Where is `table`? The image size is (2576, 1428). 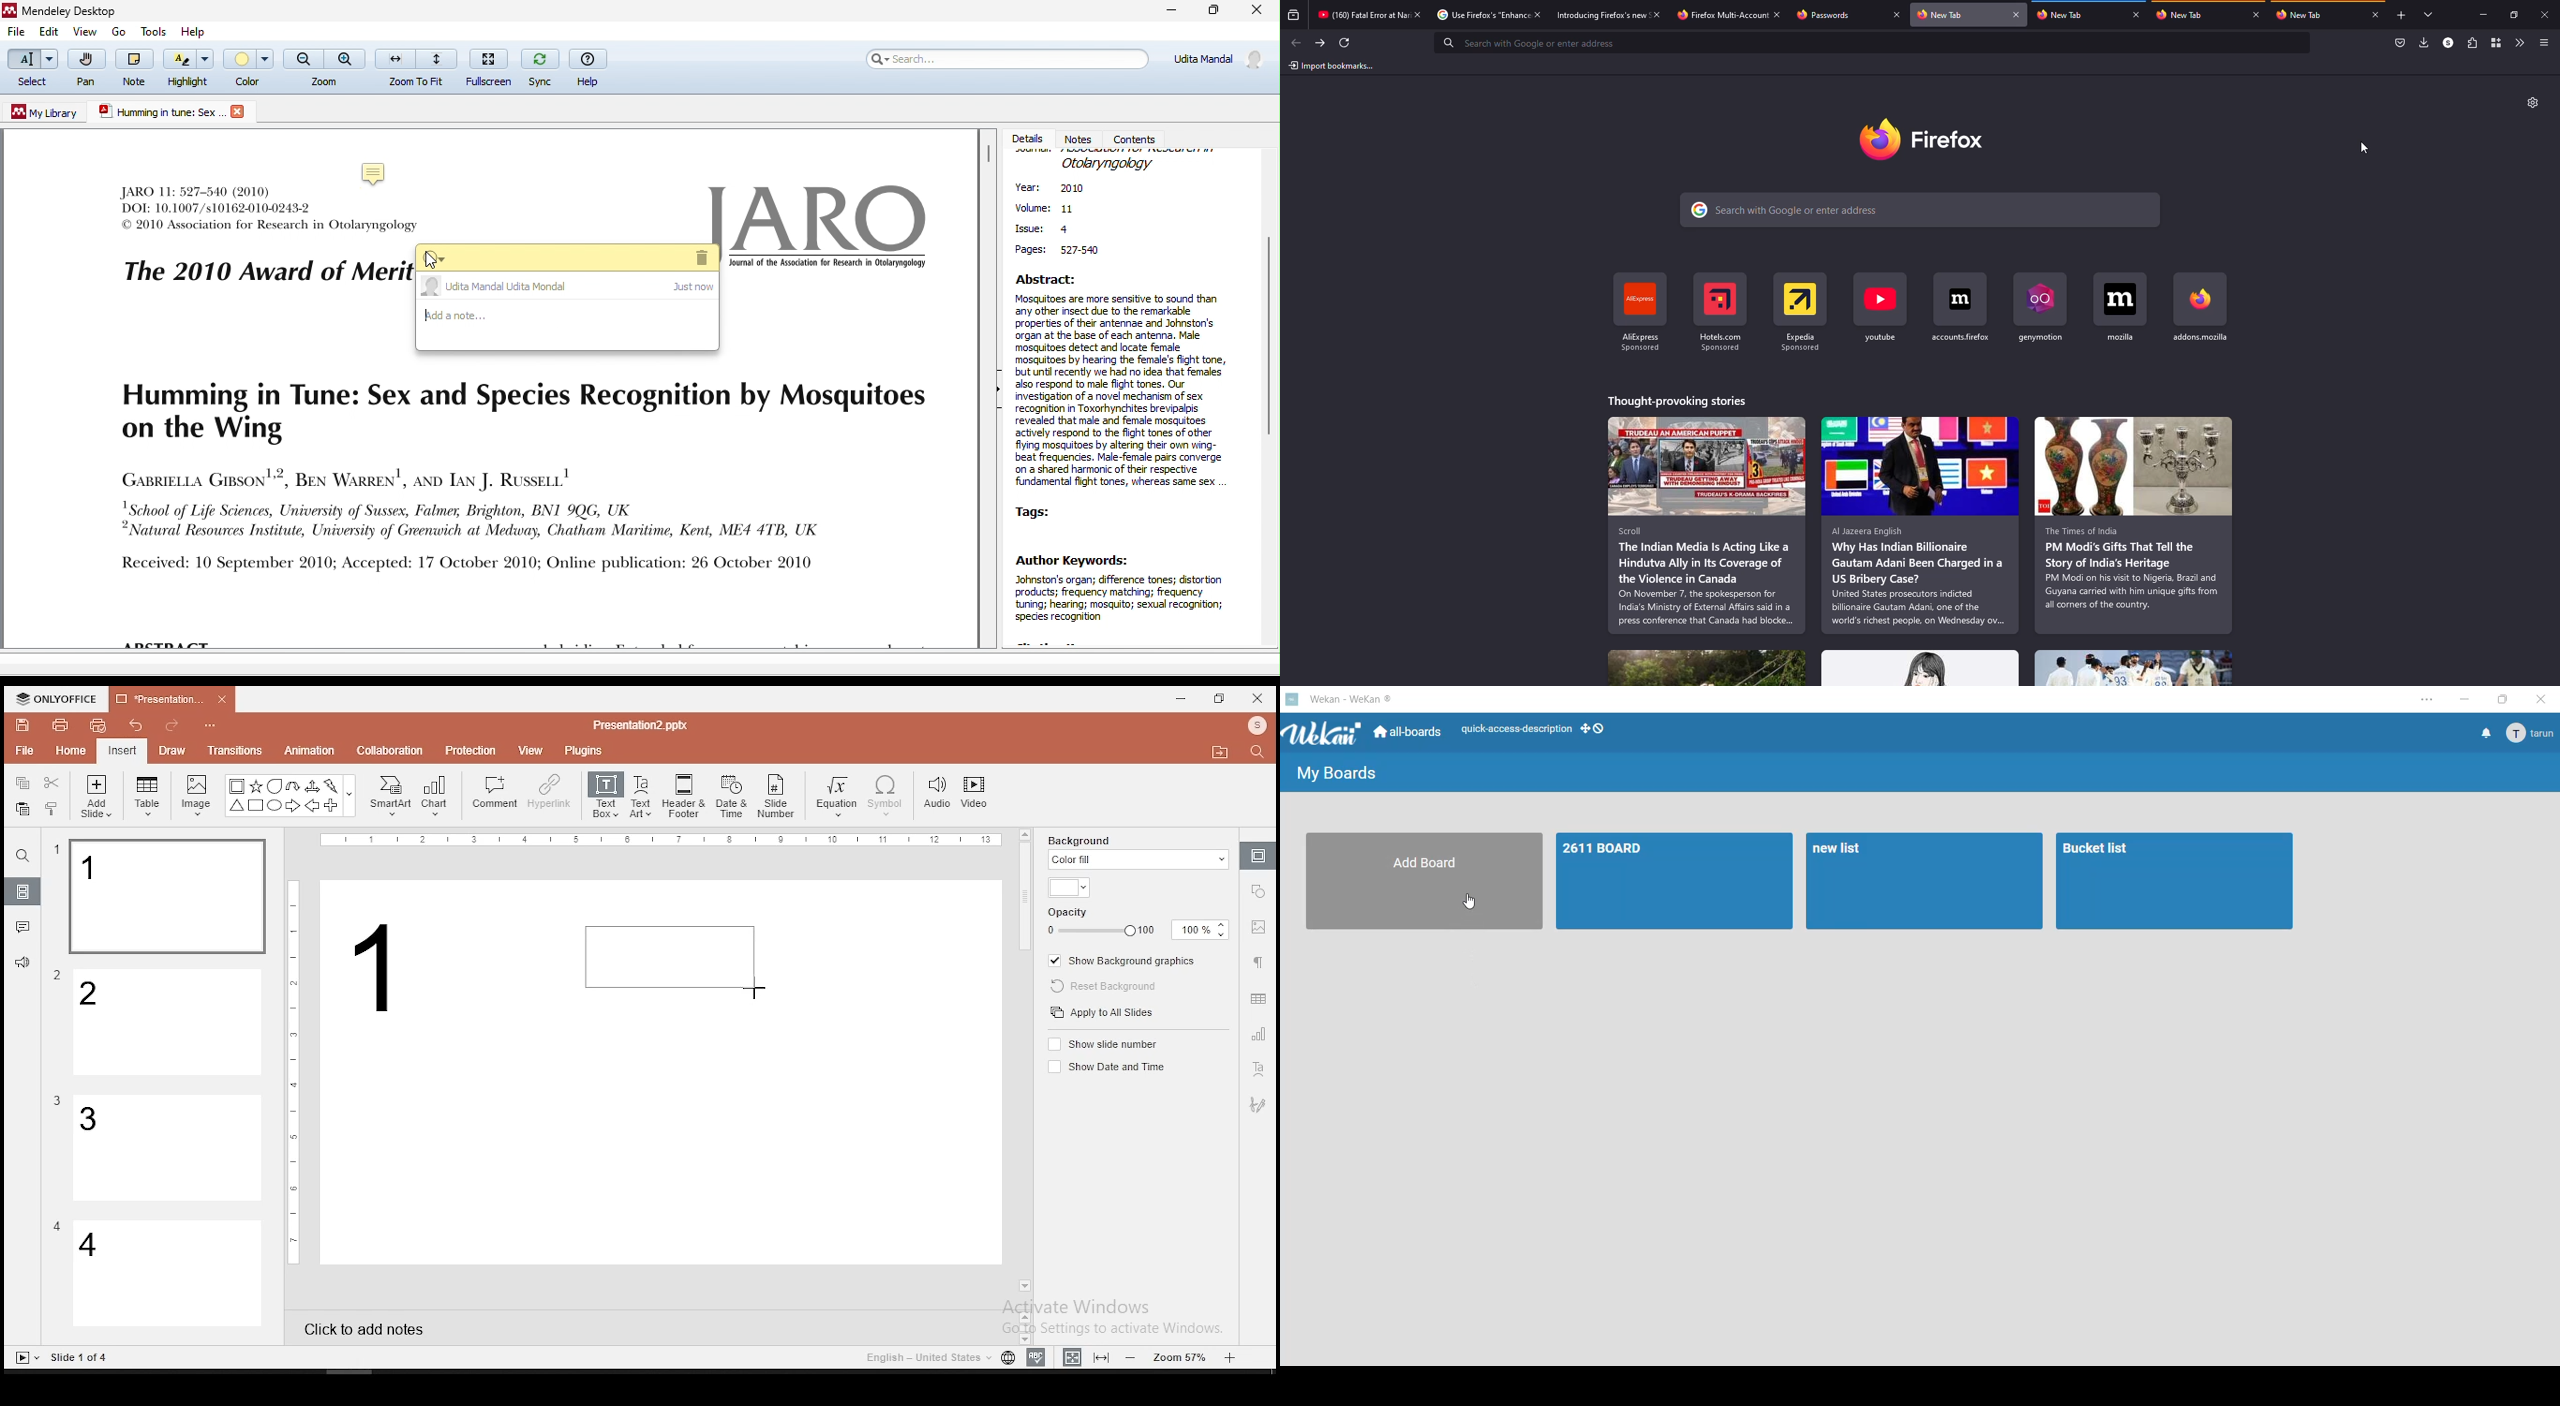 table is located at coordinates (150, 797).